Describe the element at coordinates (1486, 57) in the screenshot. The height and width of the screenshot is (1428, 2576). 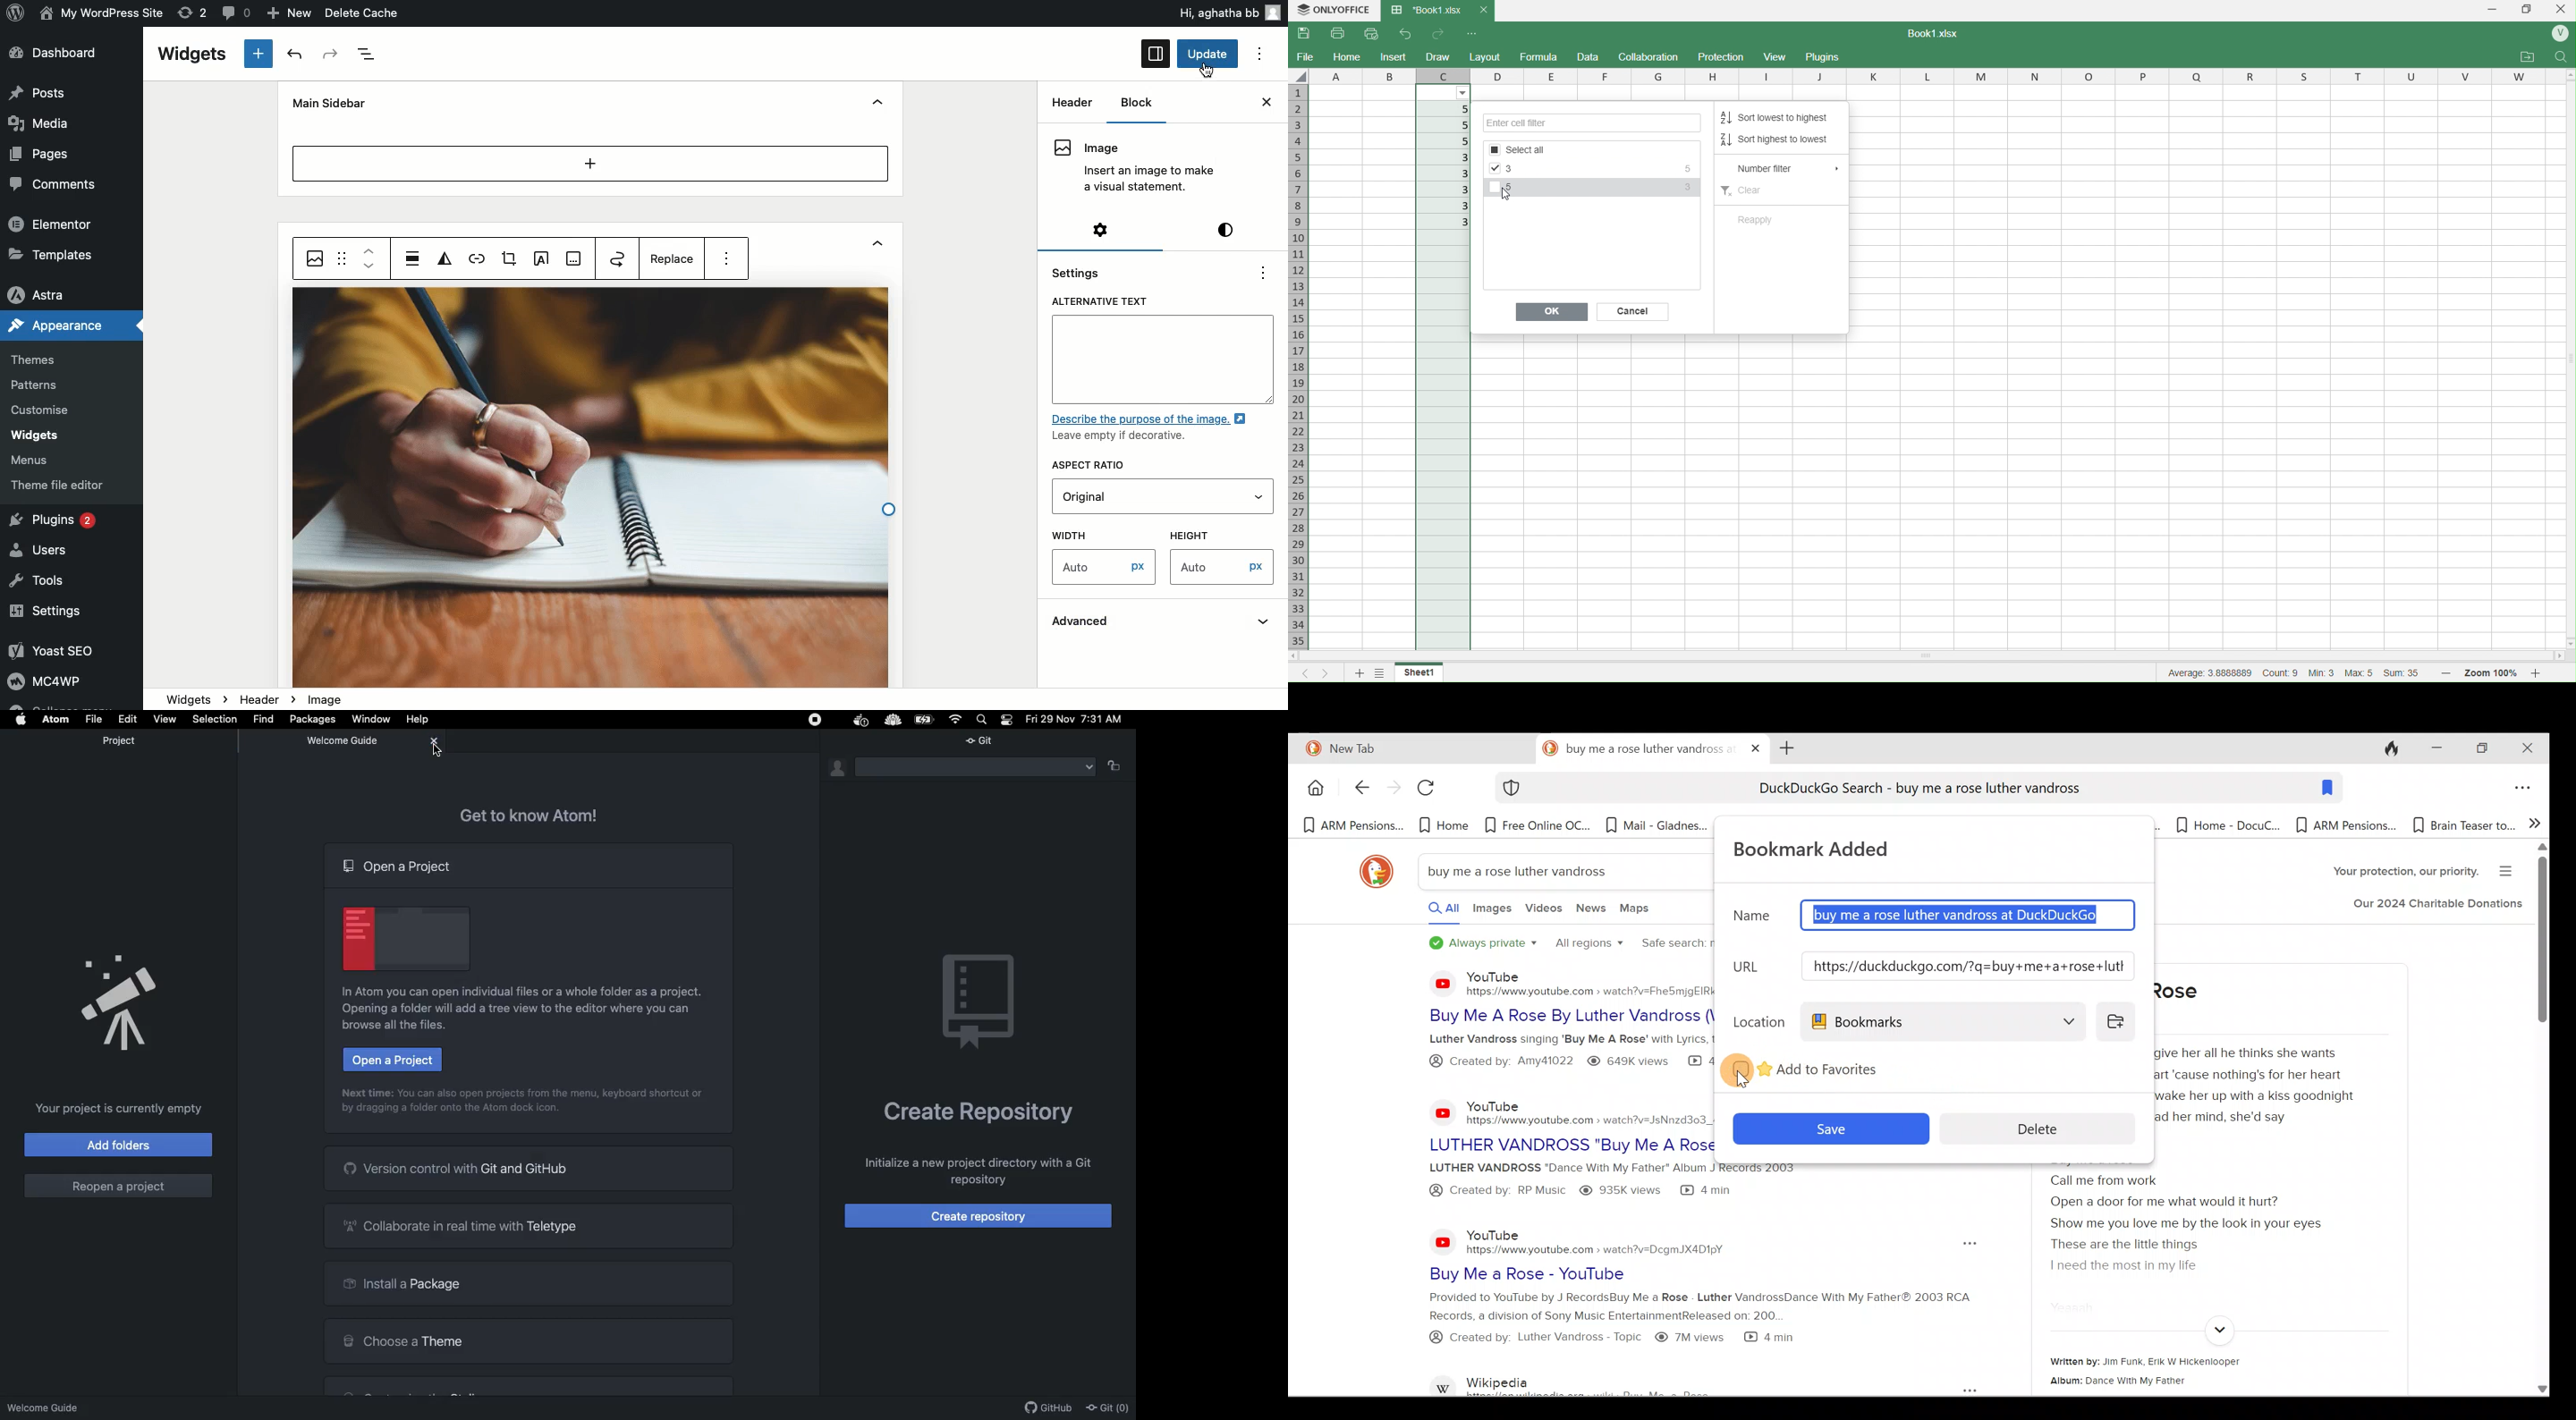
I see `Layout` at that location.